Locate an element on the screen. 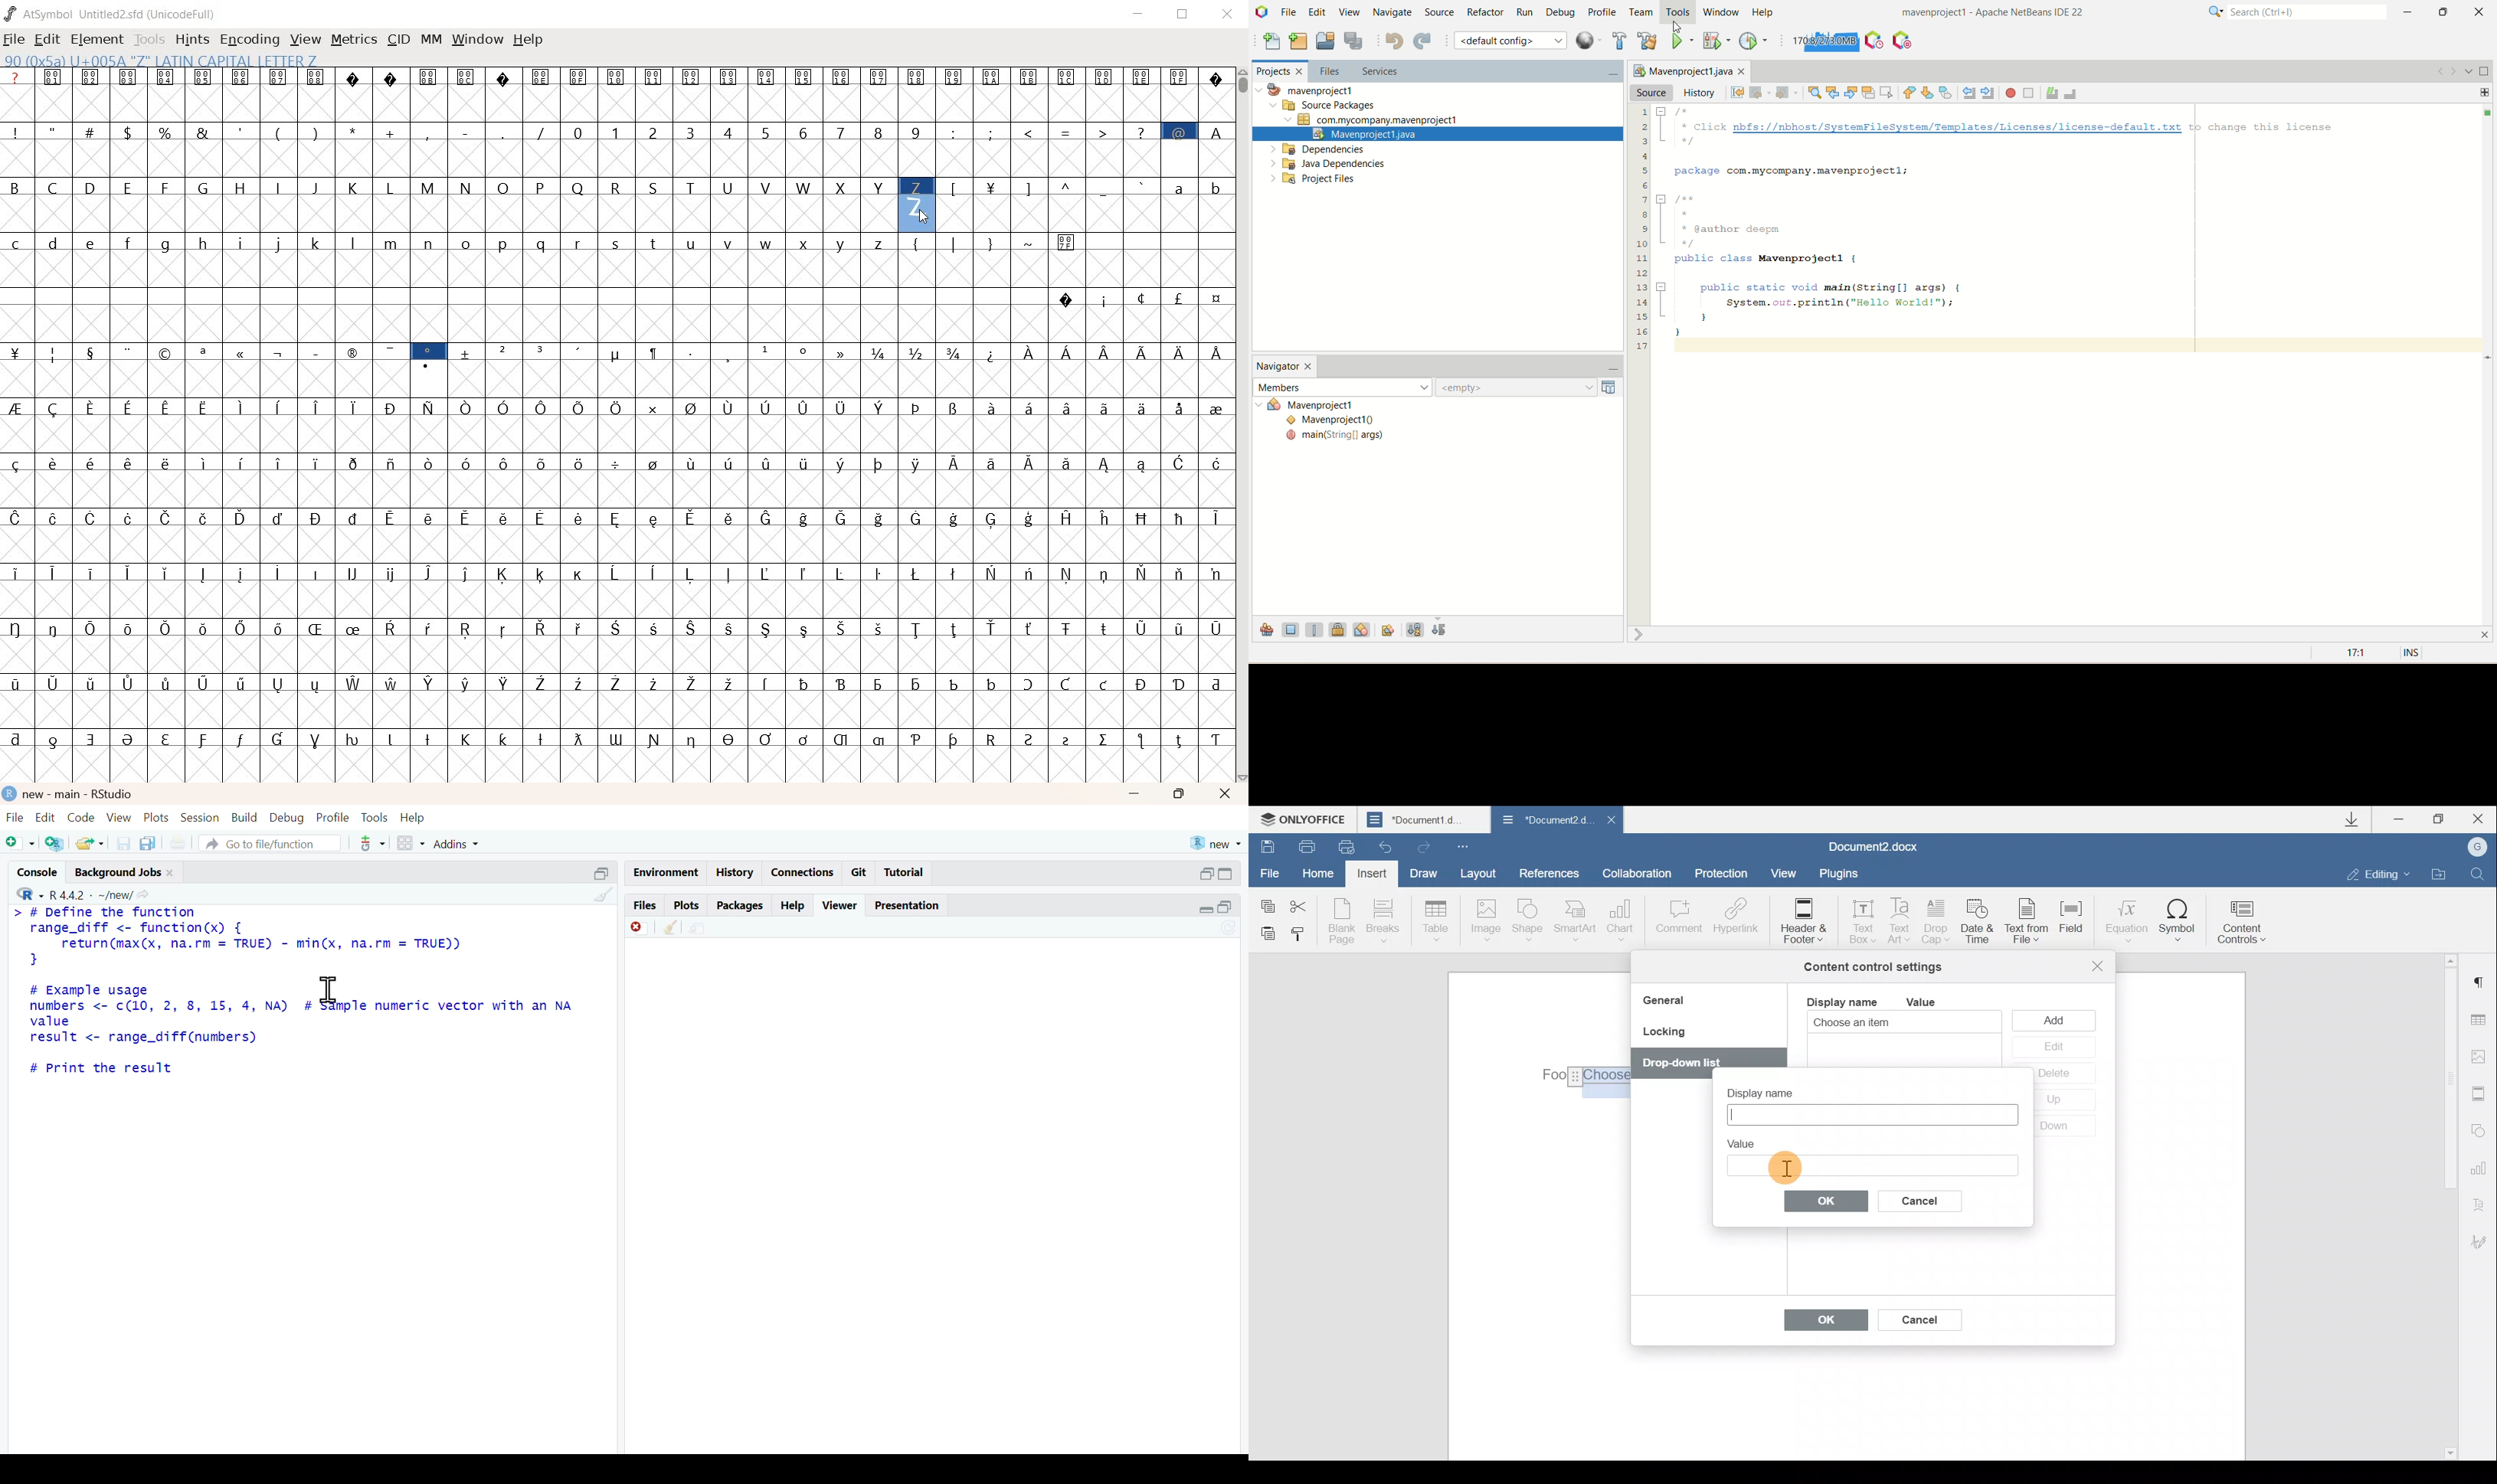 This screenshot has width=2520, height=1484. glyph characters is located at coordinates (613, 417).